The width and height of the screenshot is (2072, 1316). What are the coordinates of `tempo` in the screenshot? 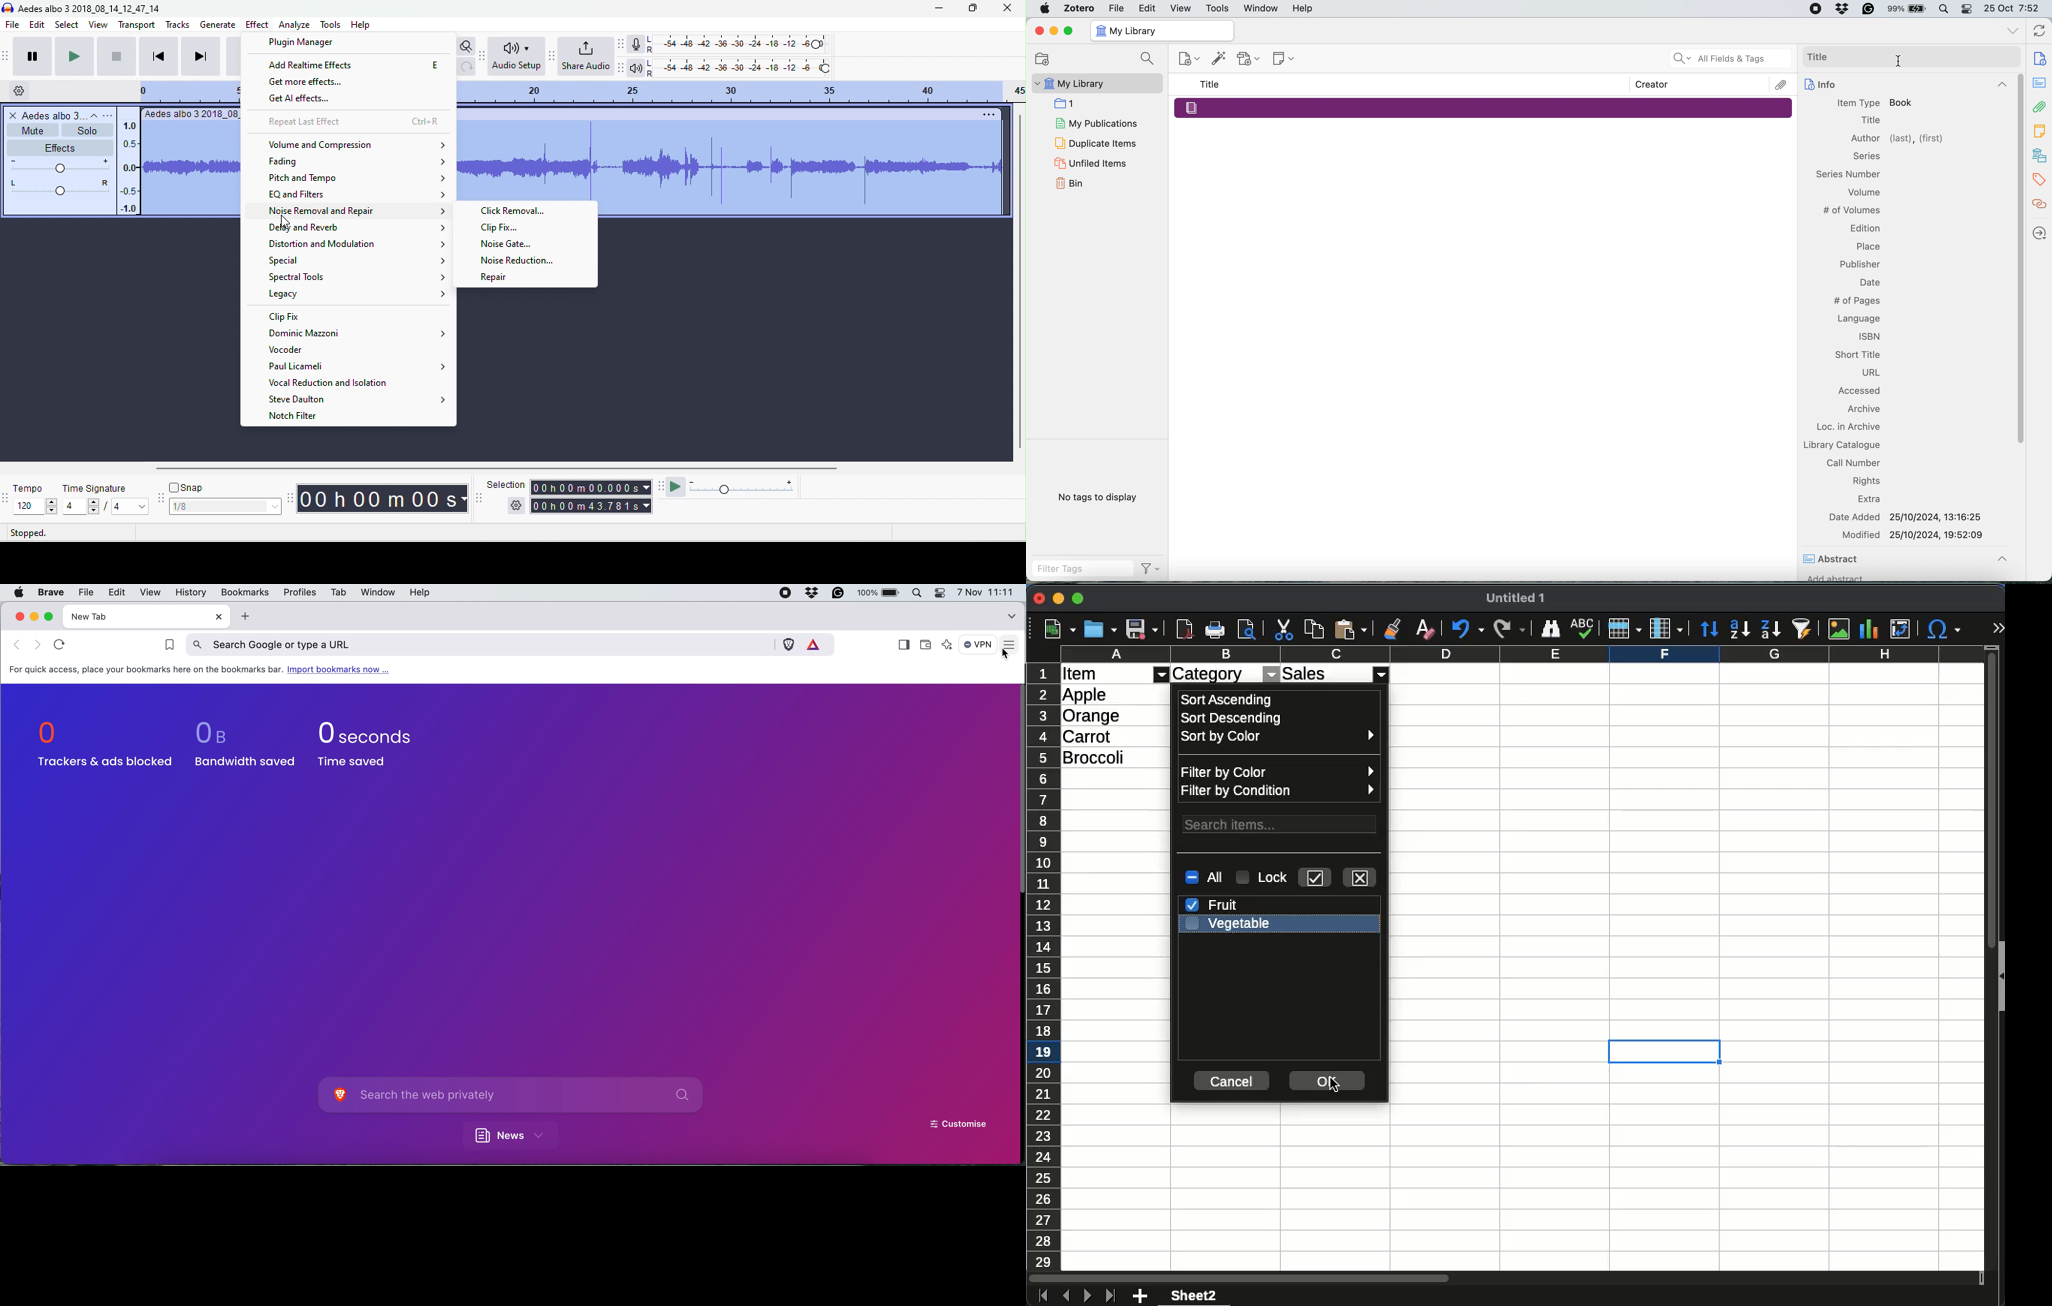 It's located at (28, 487).